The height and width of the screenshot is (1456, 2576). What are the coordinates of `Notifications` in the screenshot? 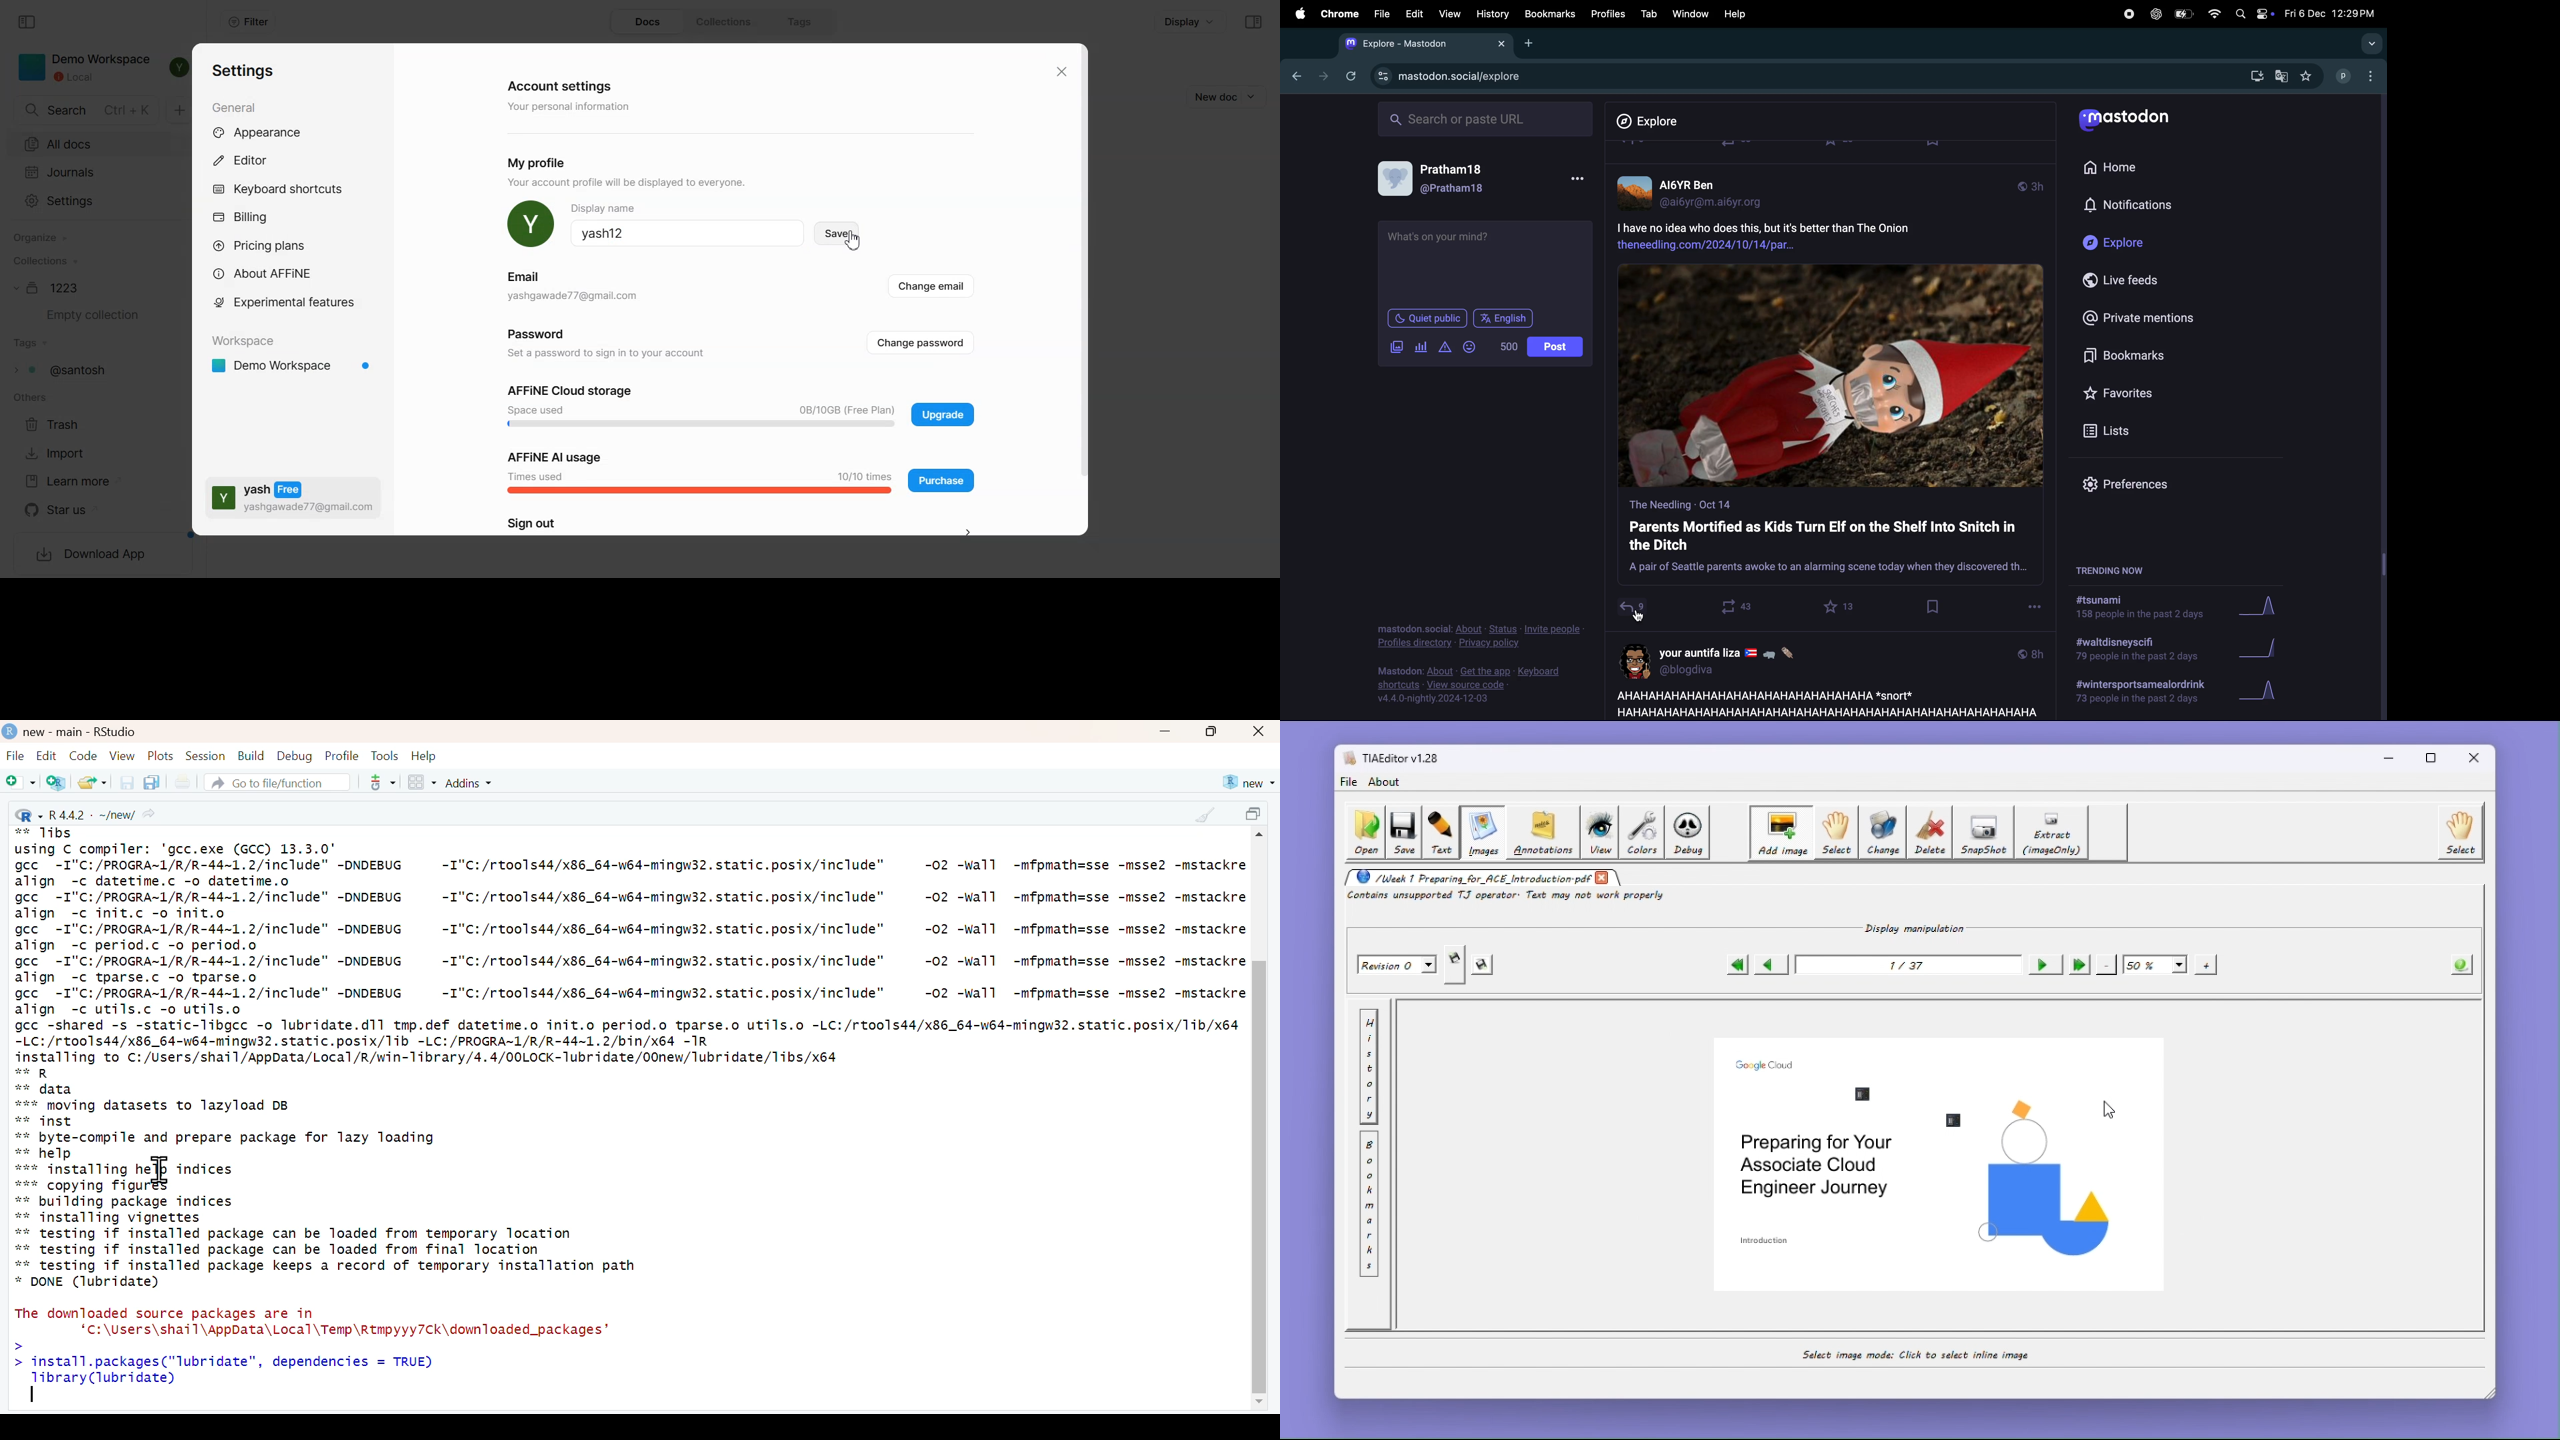 It's located at (2131, 206).